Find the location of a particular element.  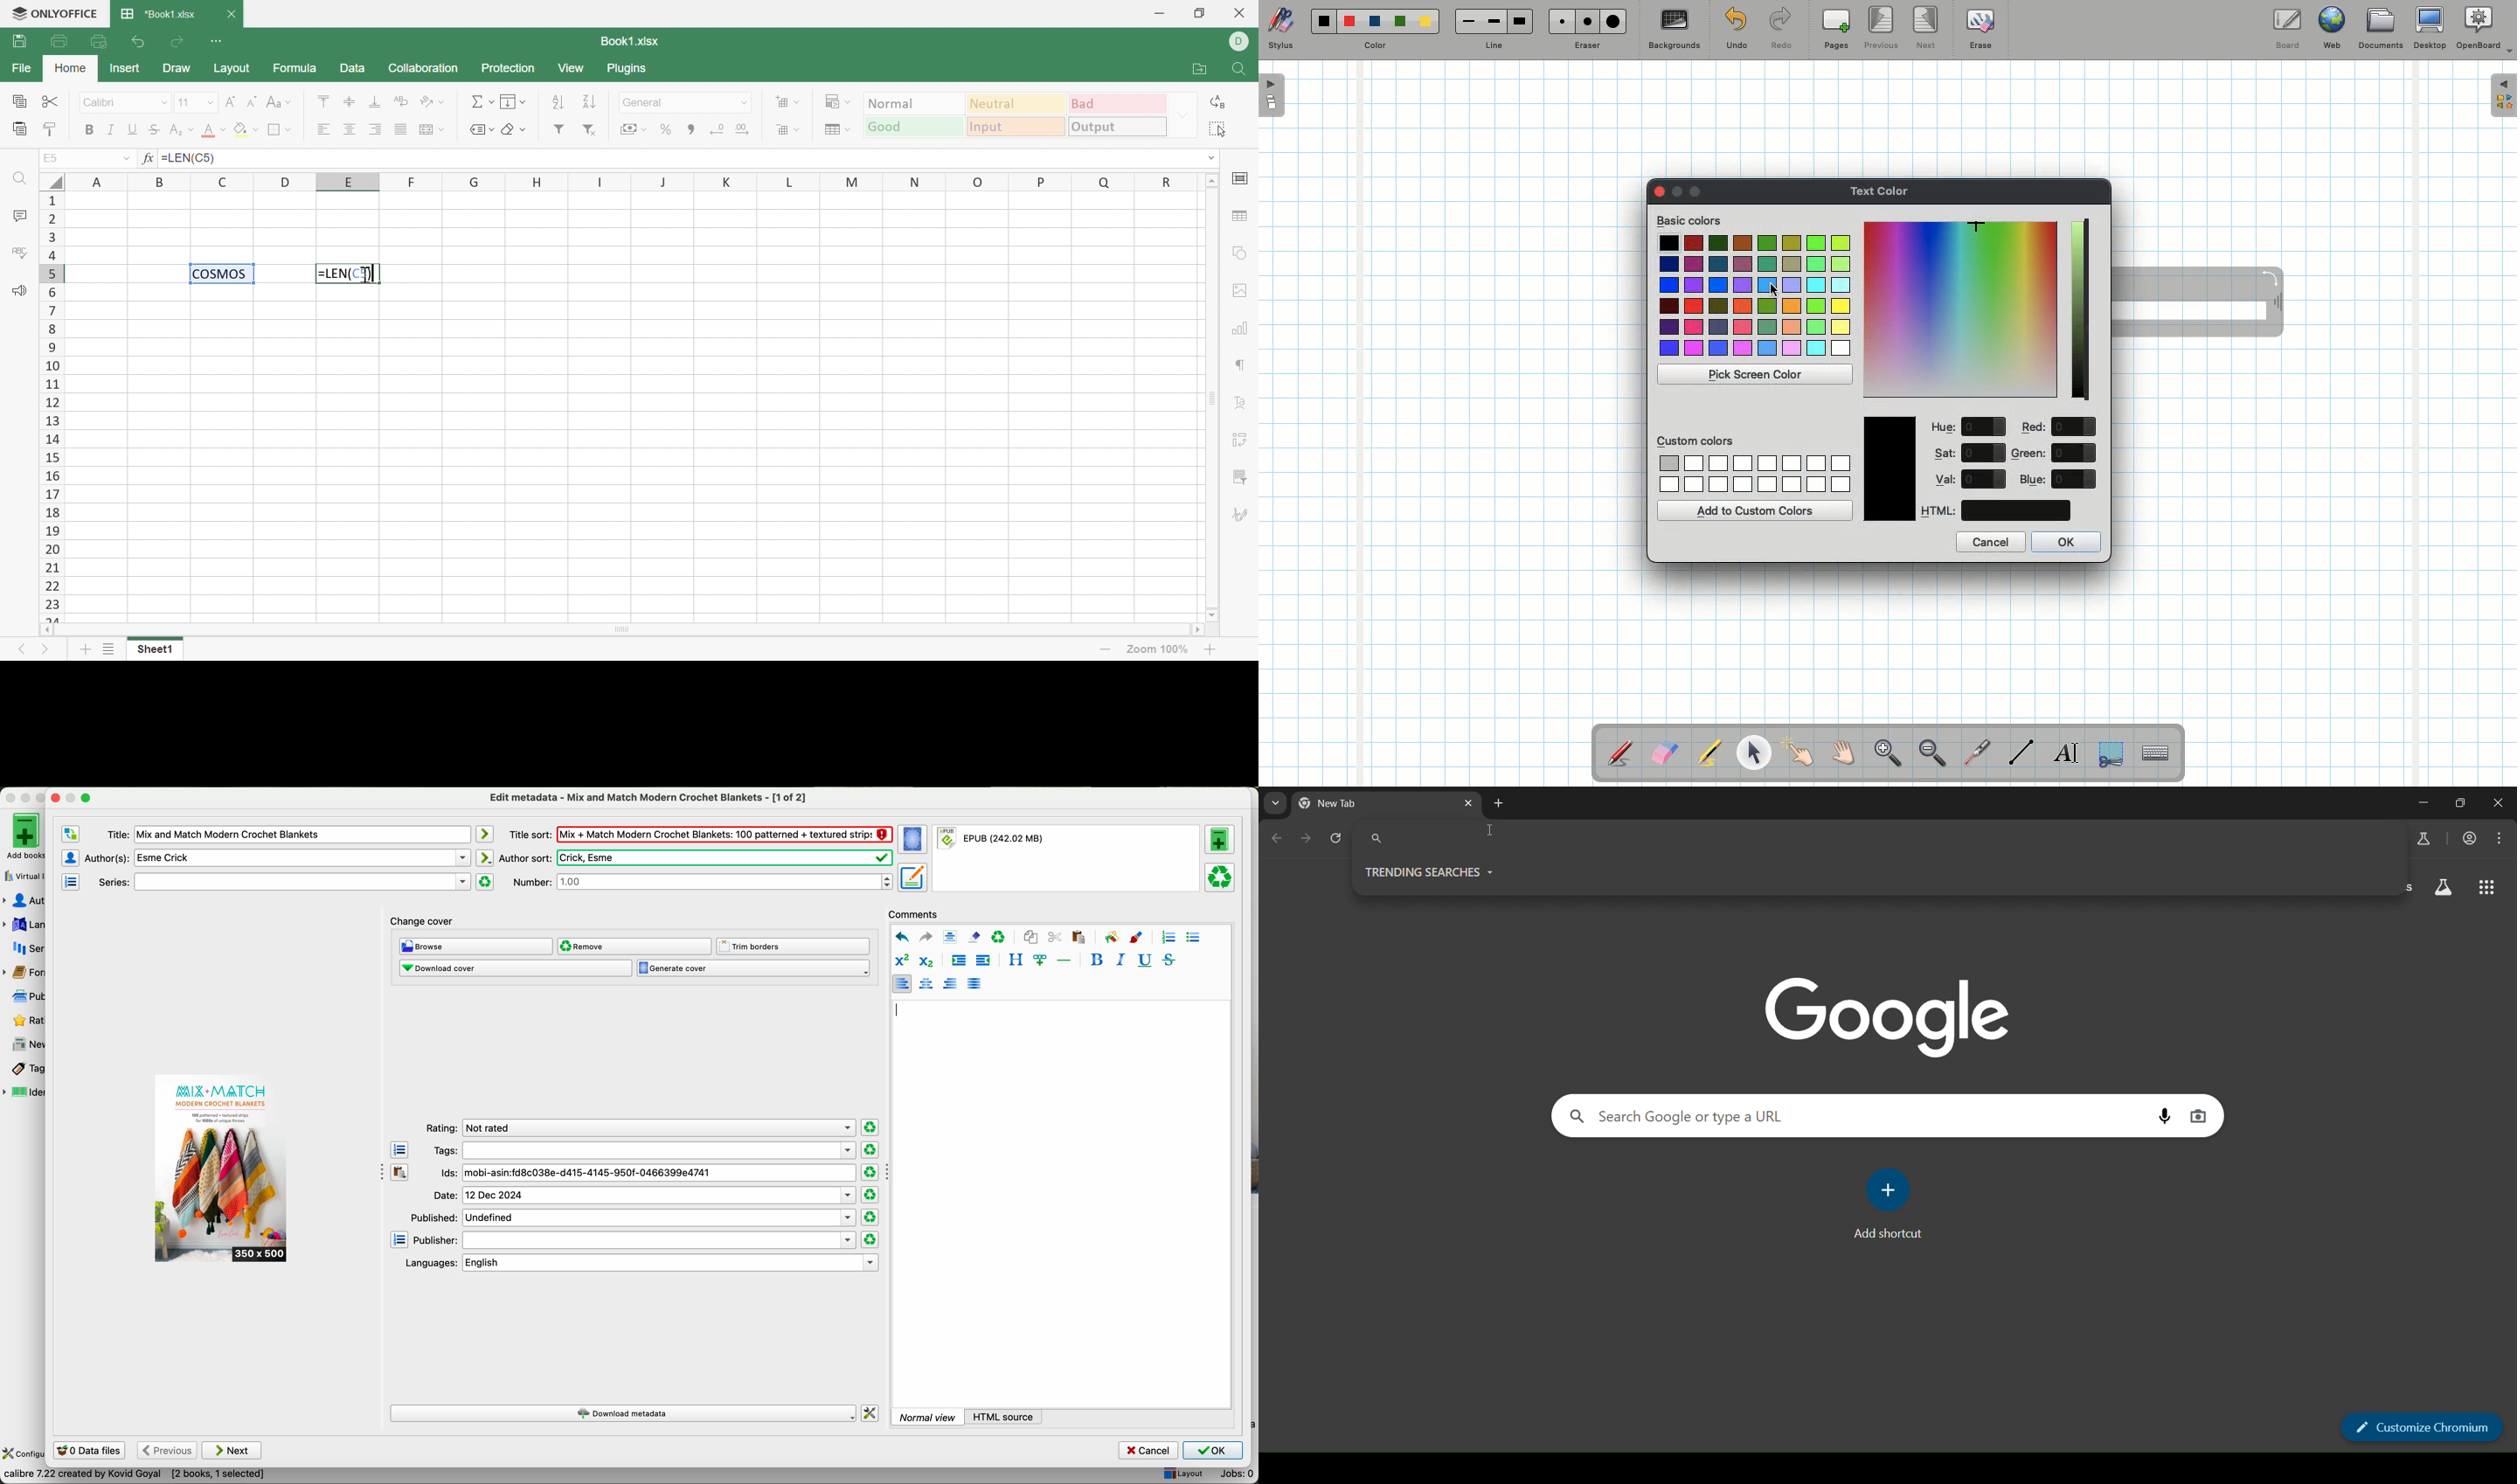

Find is located at coordinates (1239, 70).